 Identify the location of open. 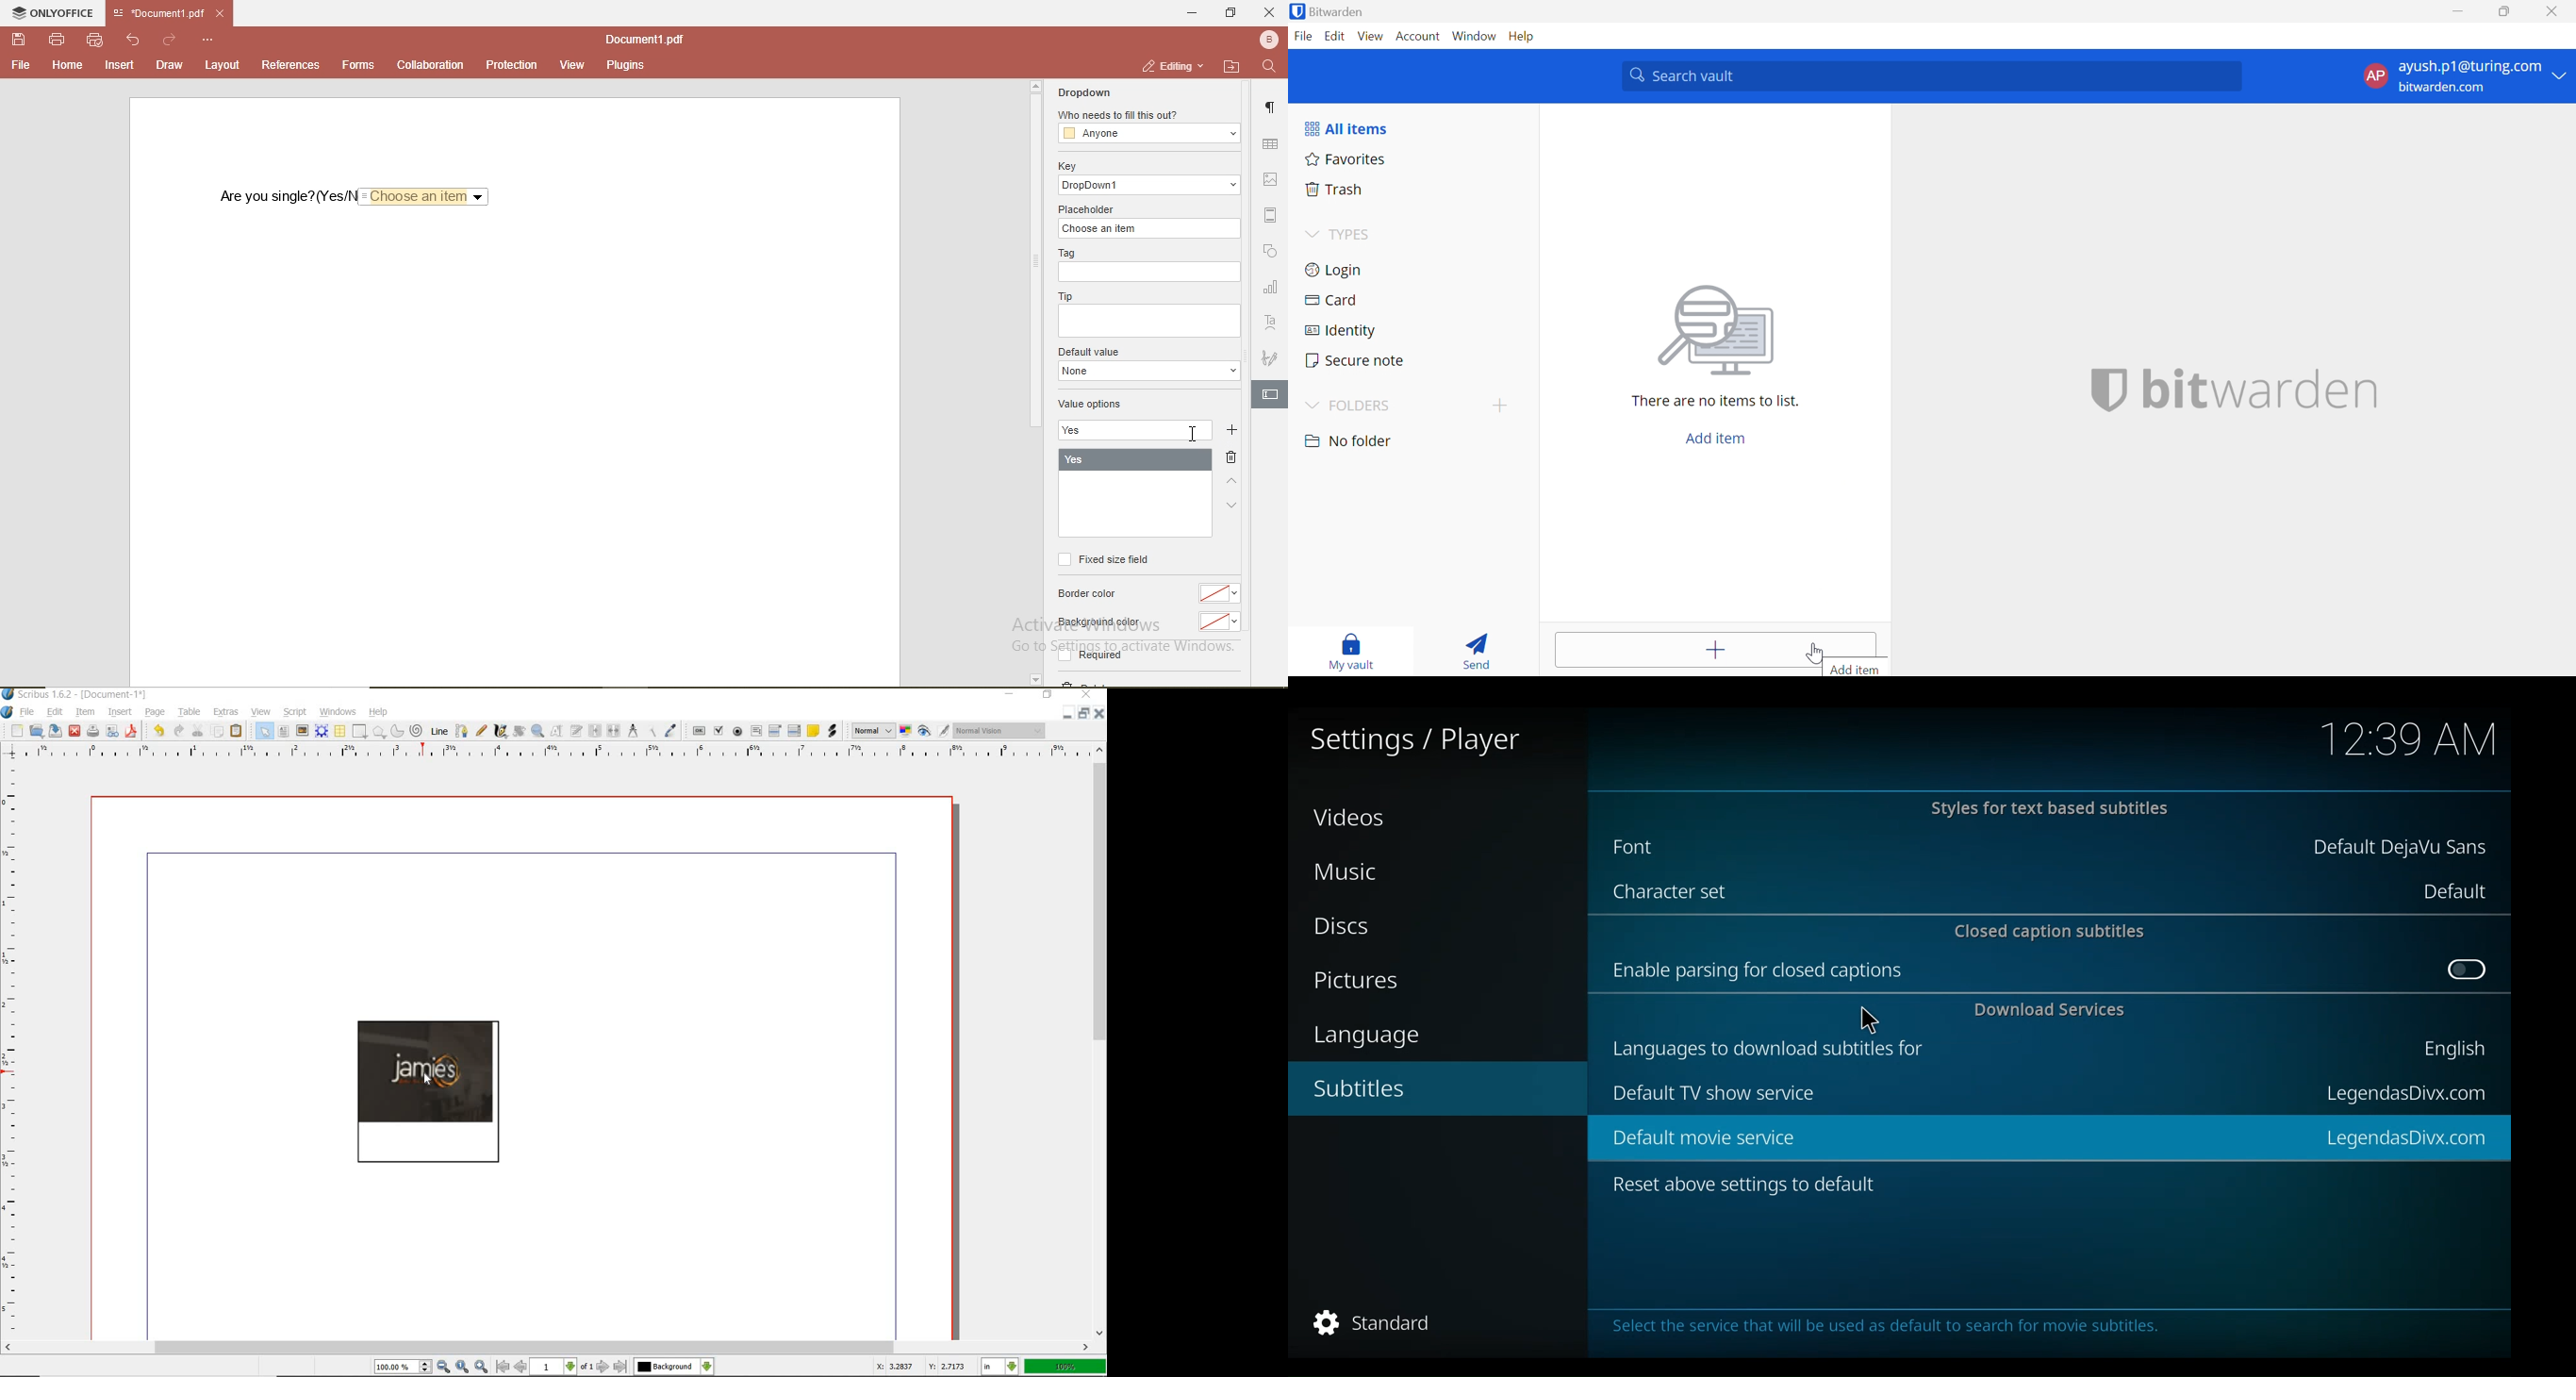
(36, 731).